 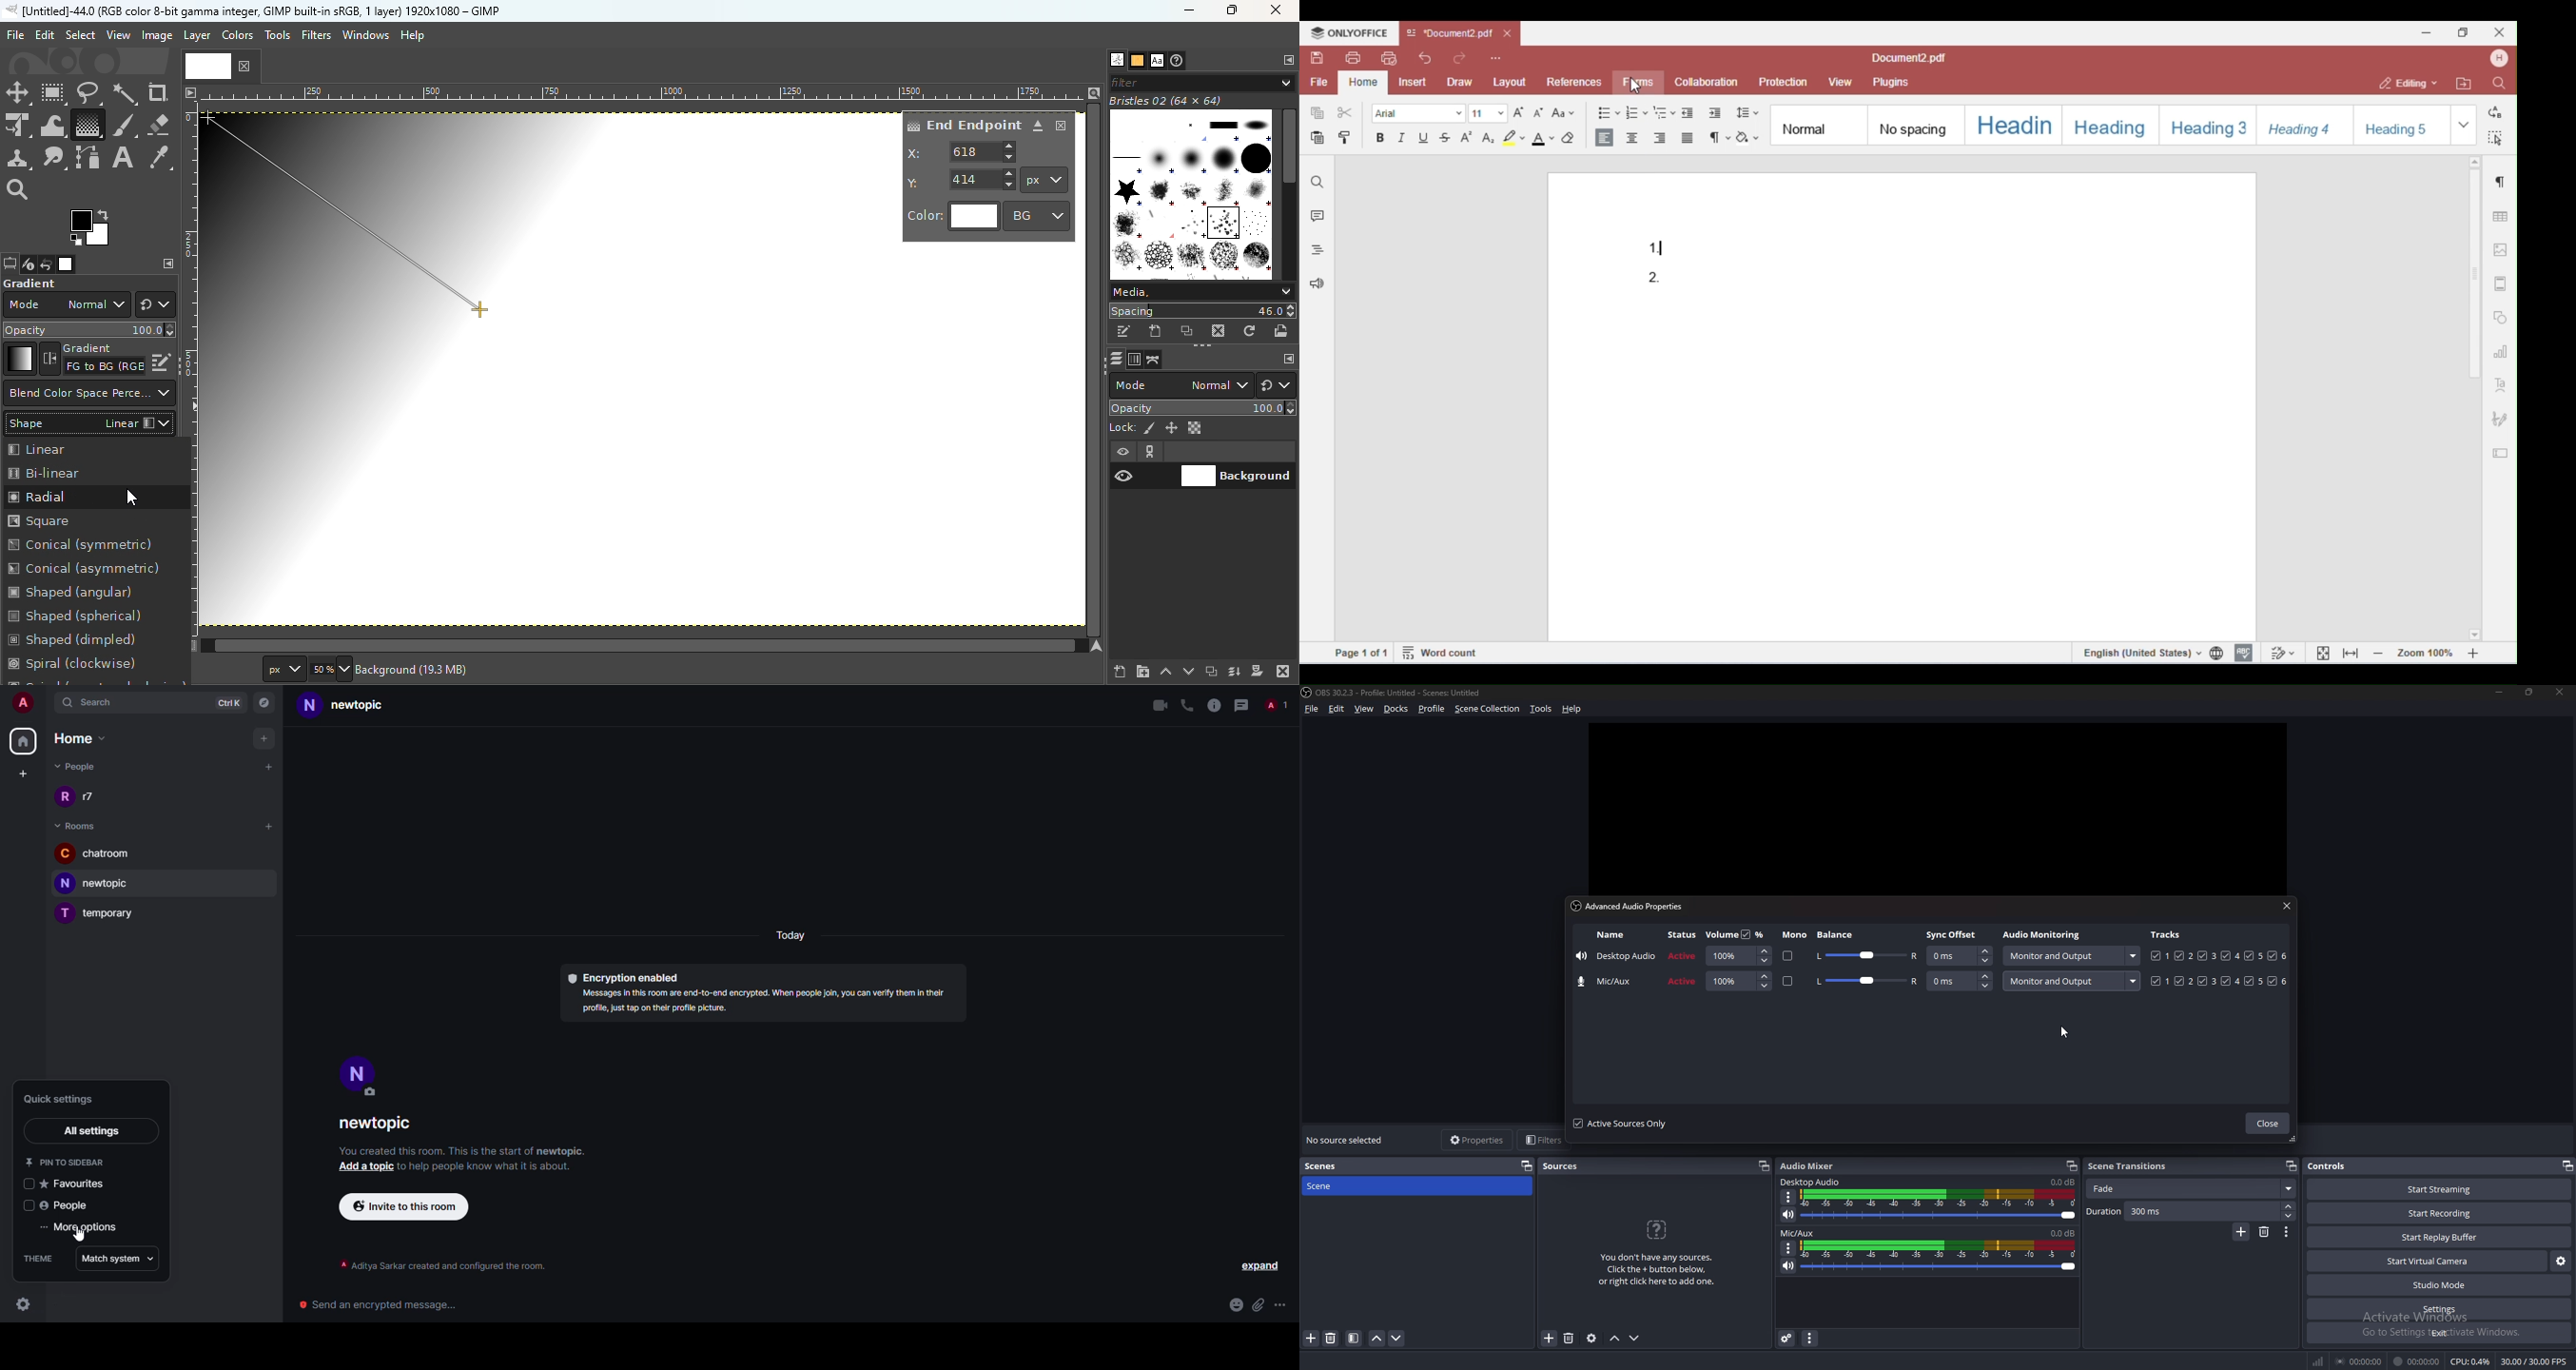 I want to click on add, so click(x=262, y=737).